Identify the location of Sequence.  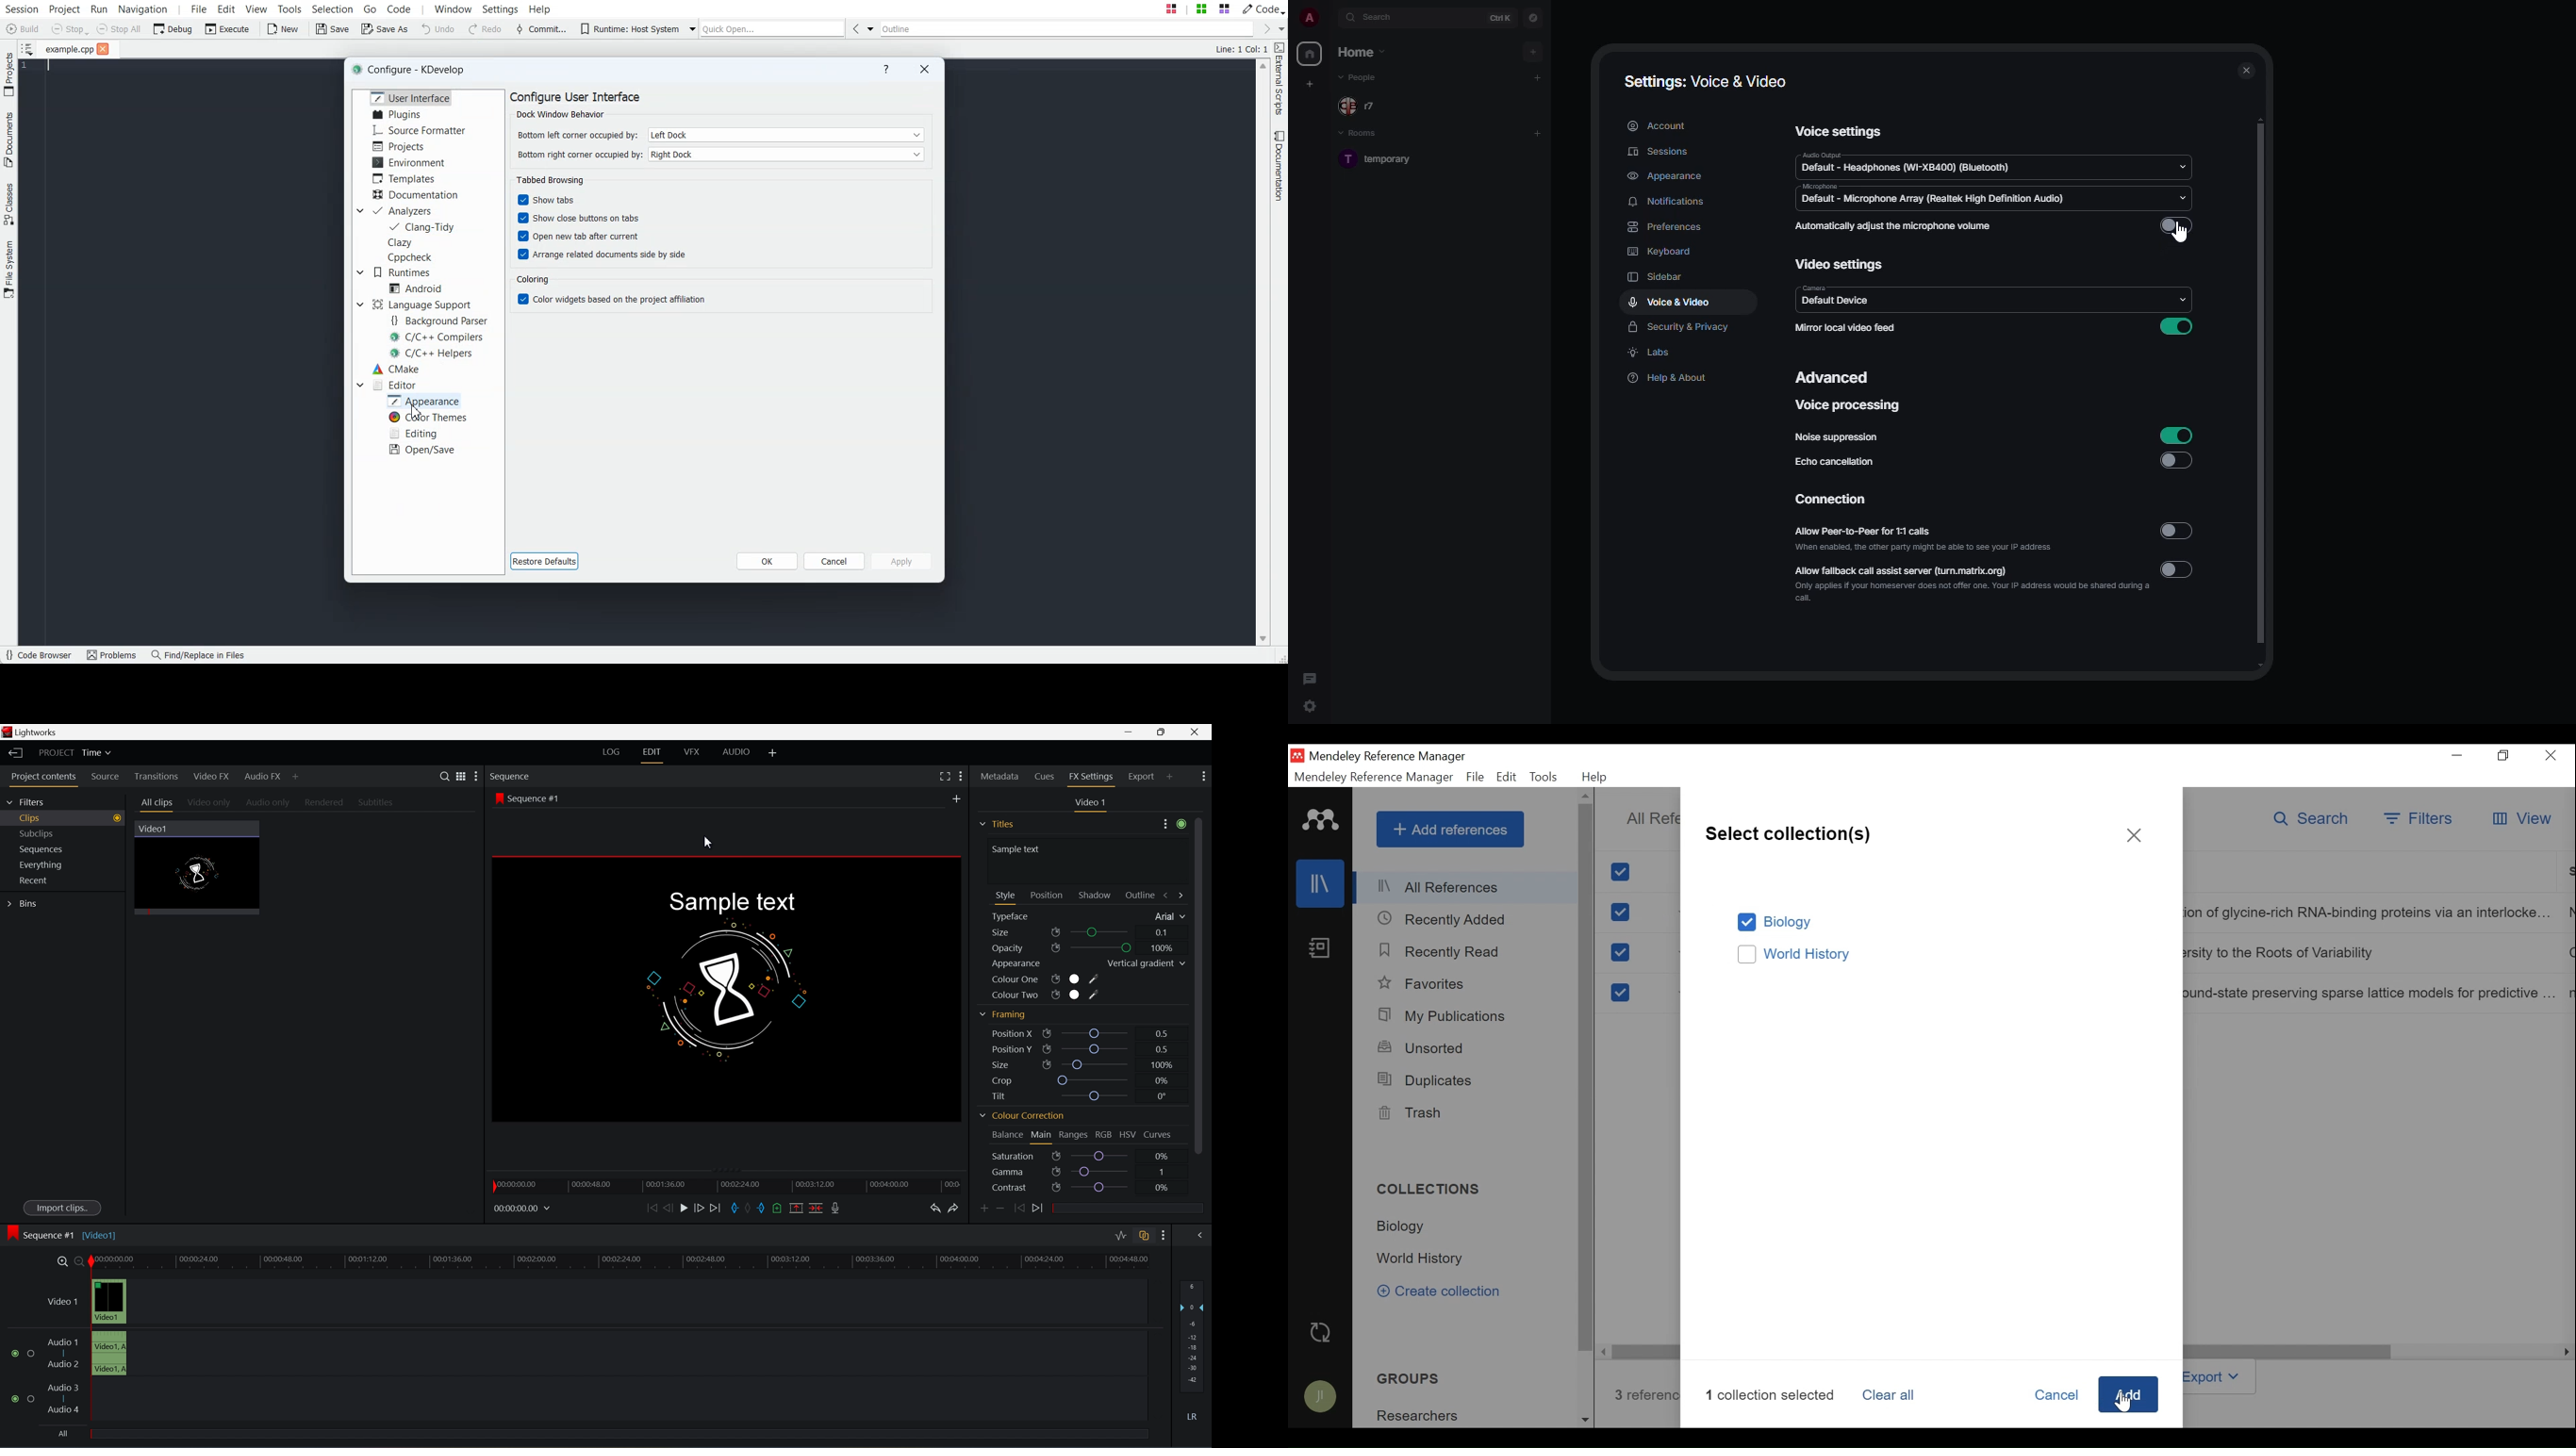
(511, 776).